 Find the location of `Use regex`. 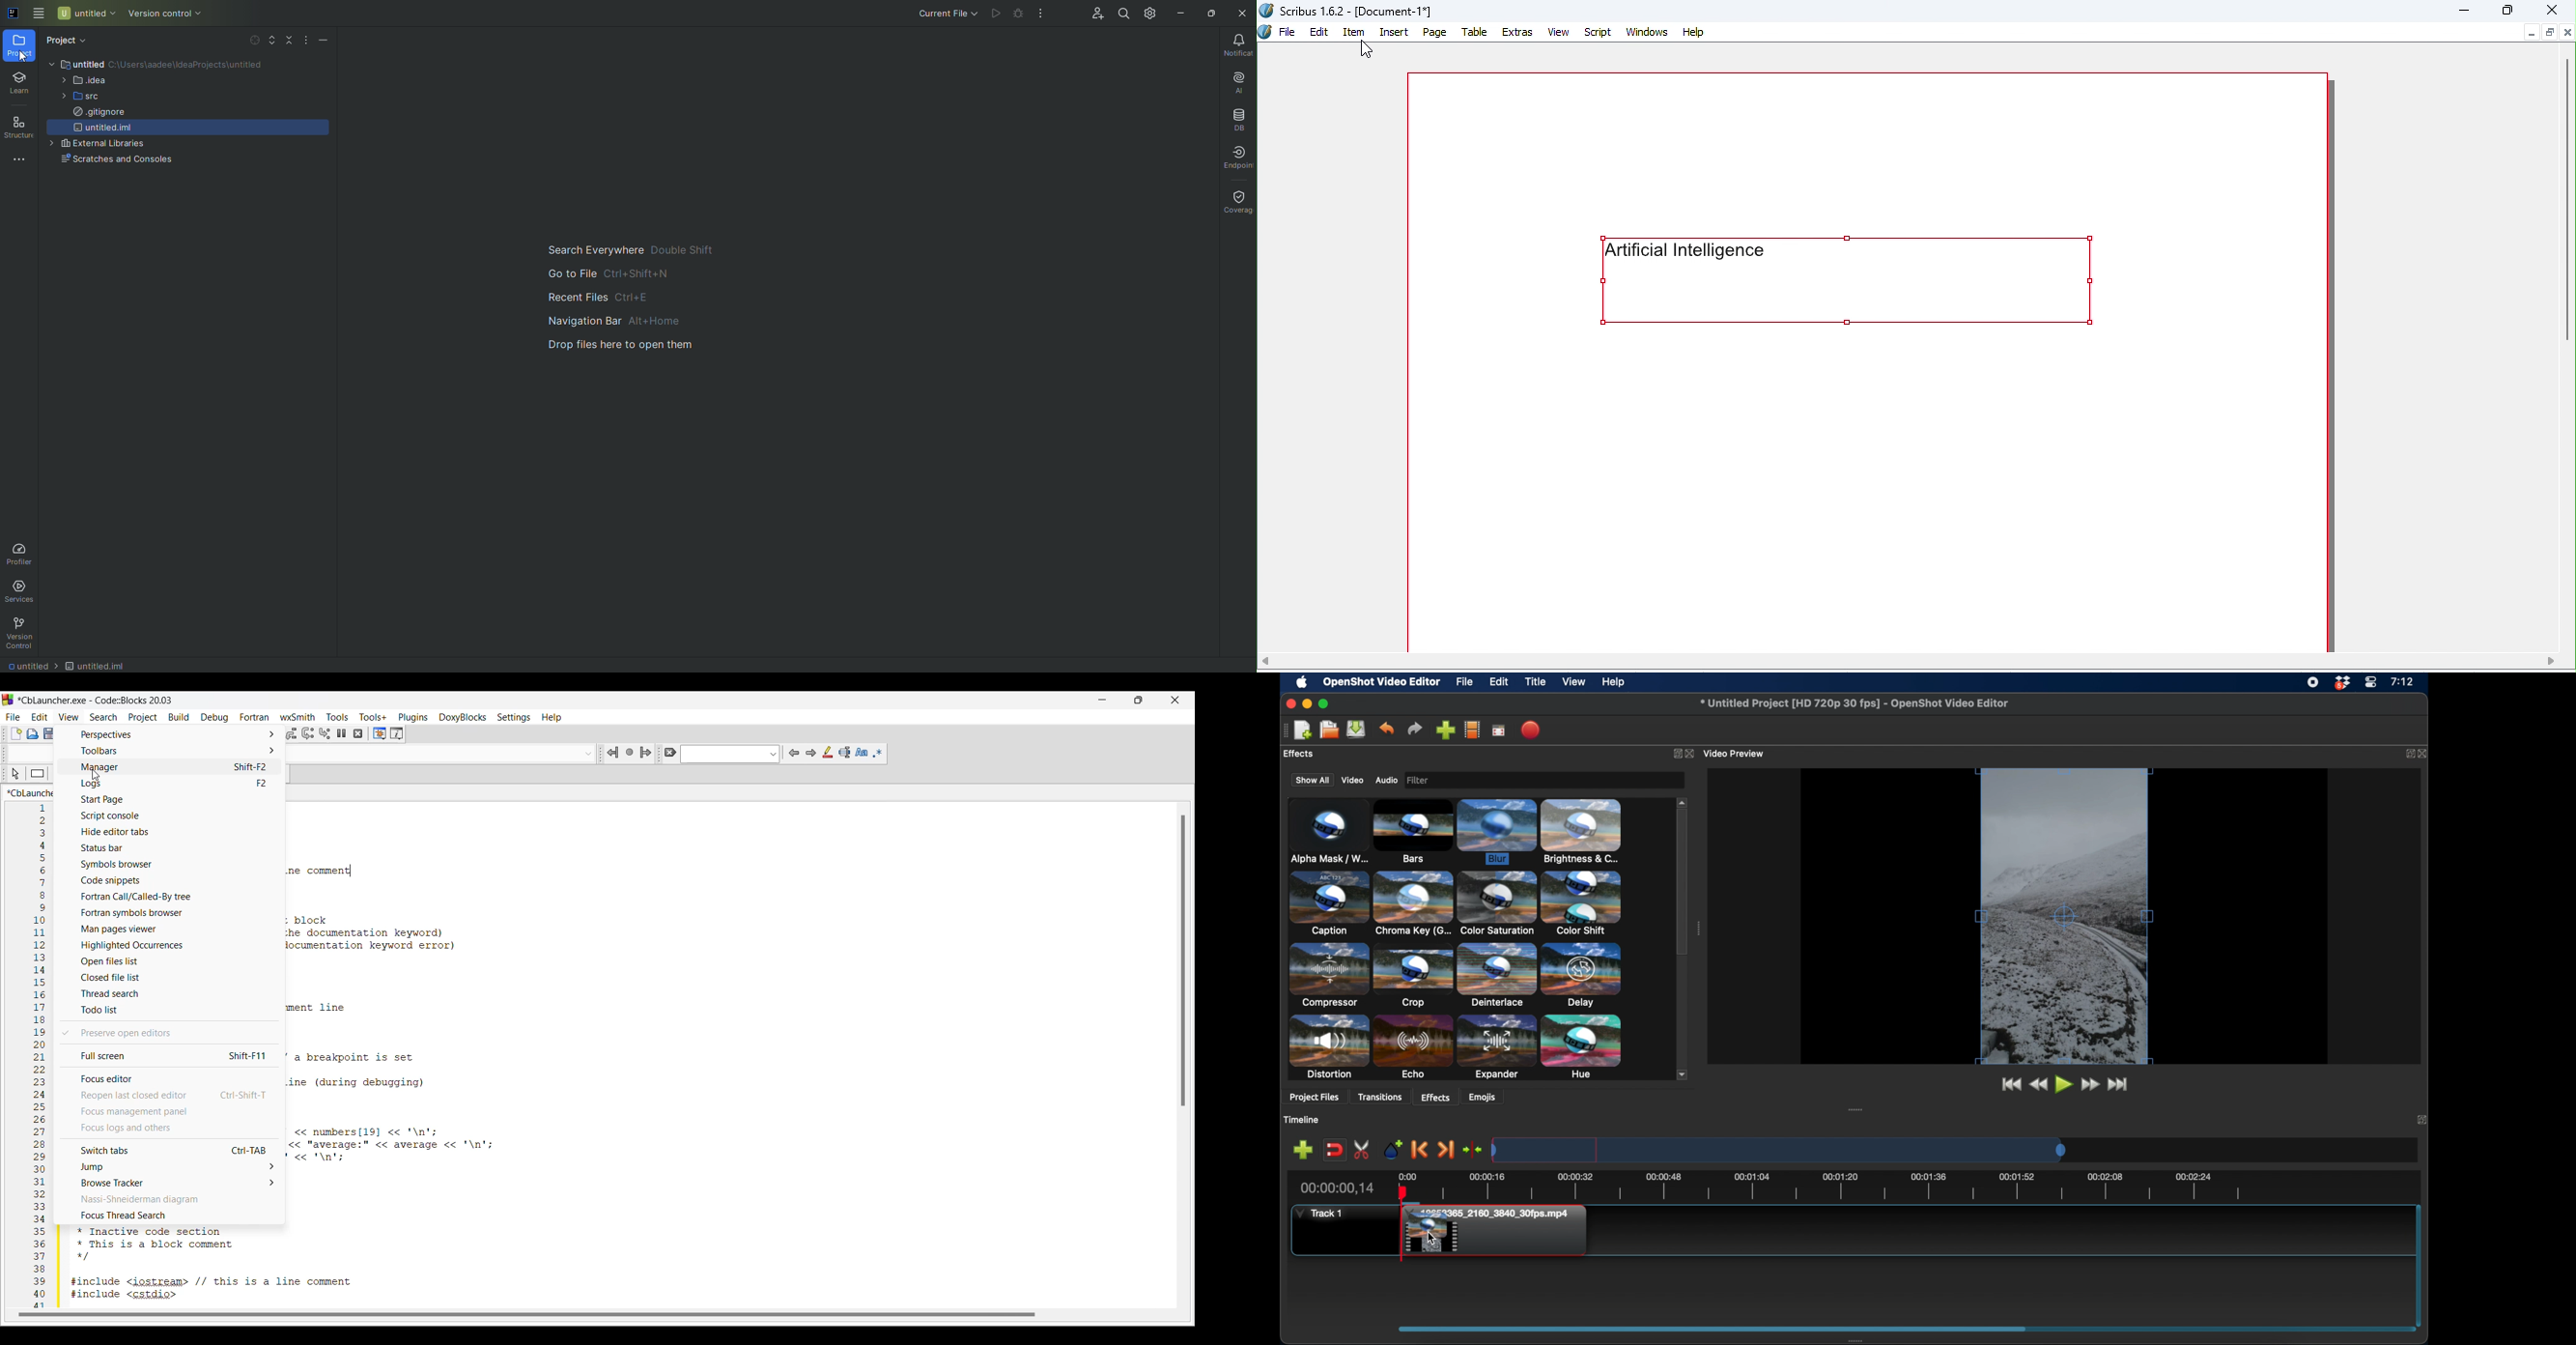

Use regex is located at coordinates (878, 753).